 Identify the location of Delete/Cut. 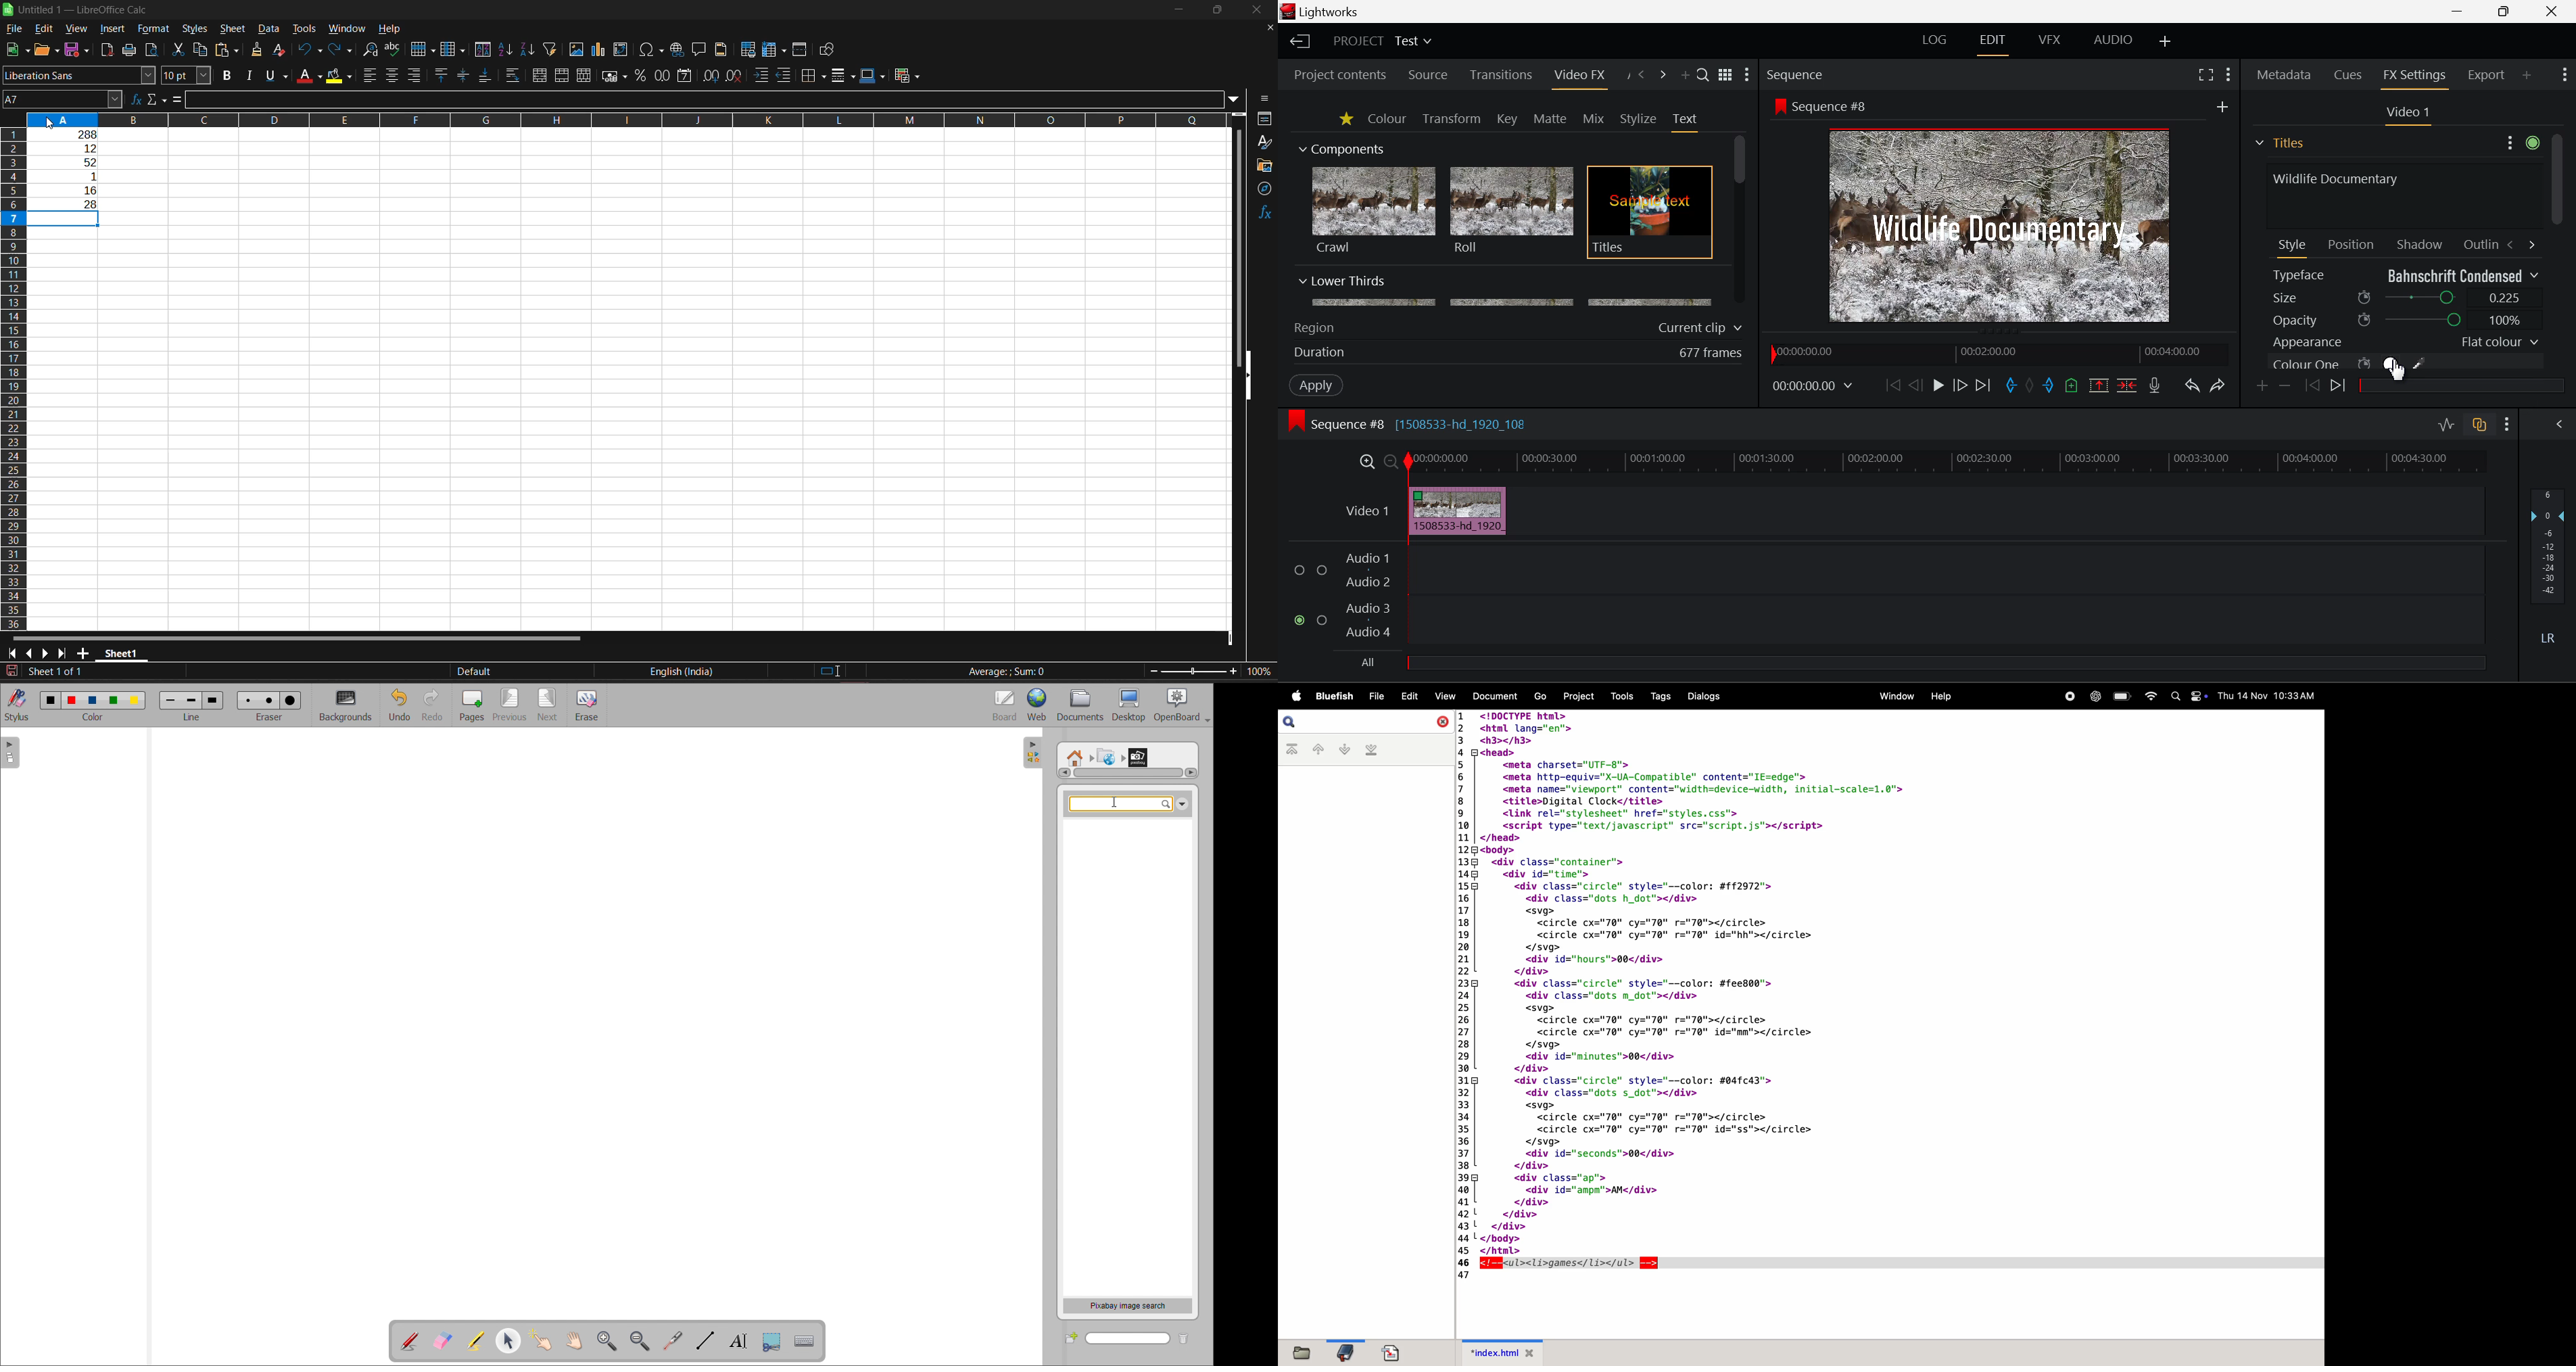
(2129, 385).